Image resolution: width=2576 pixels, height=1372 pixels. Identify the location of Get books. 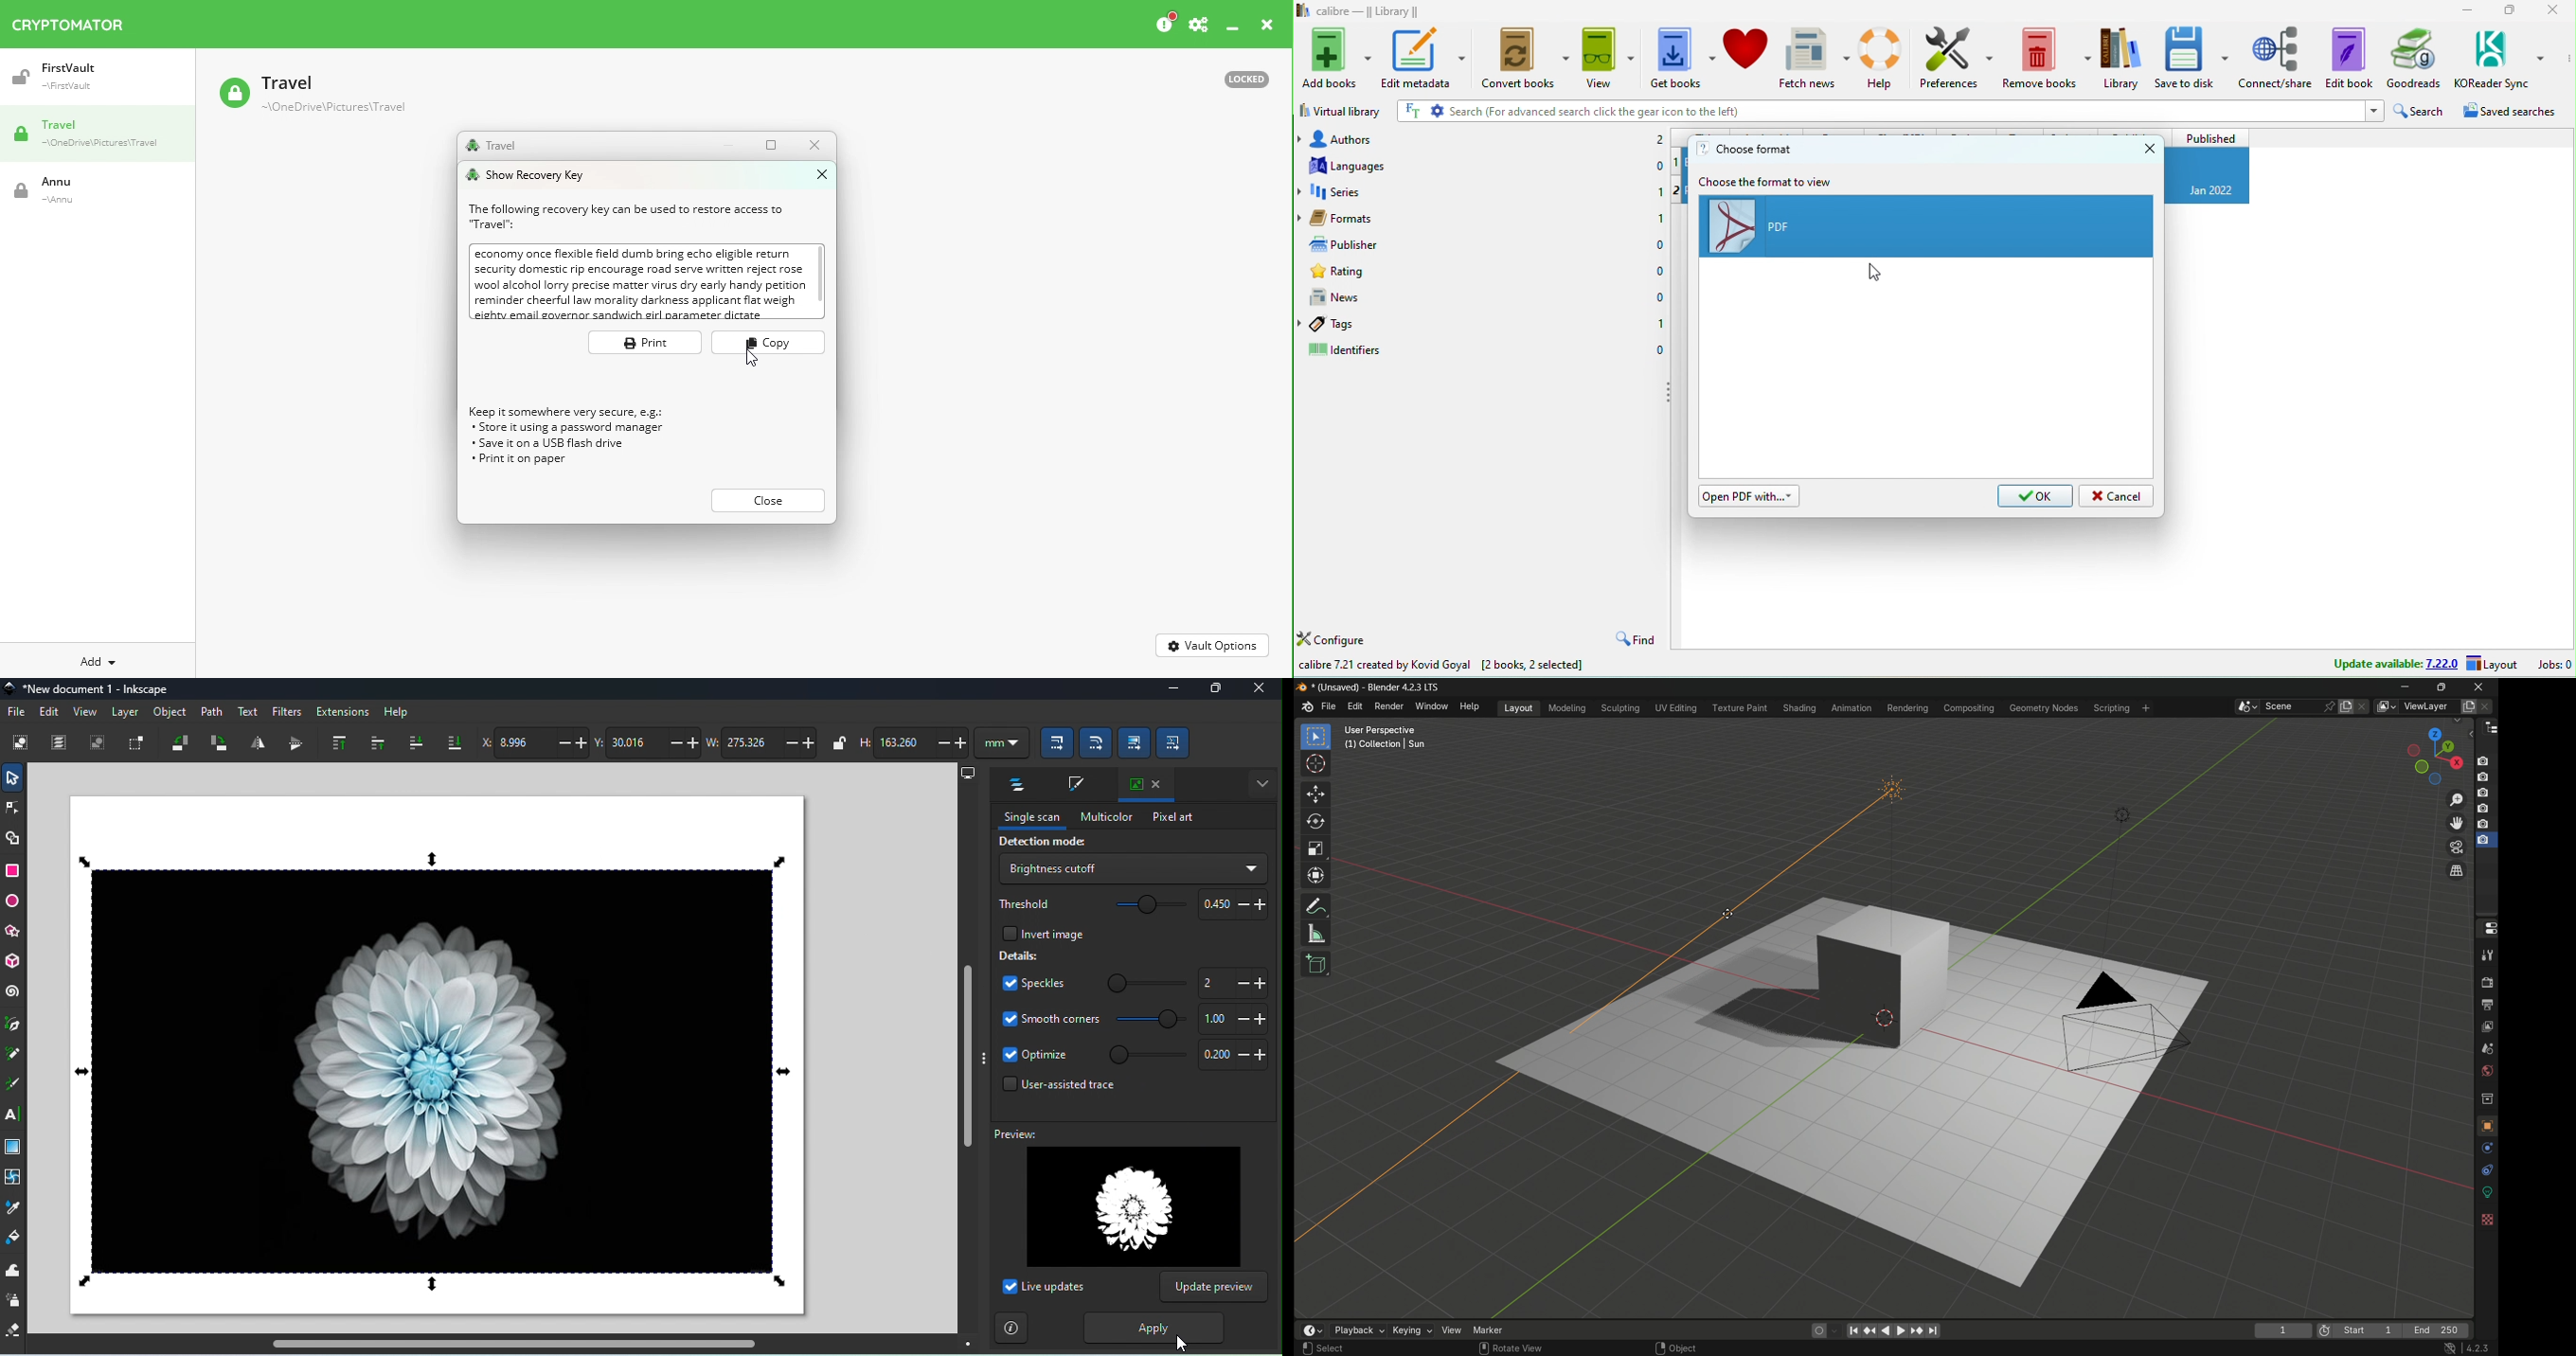
(1683, 56).